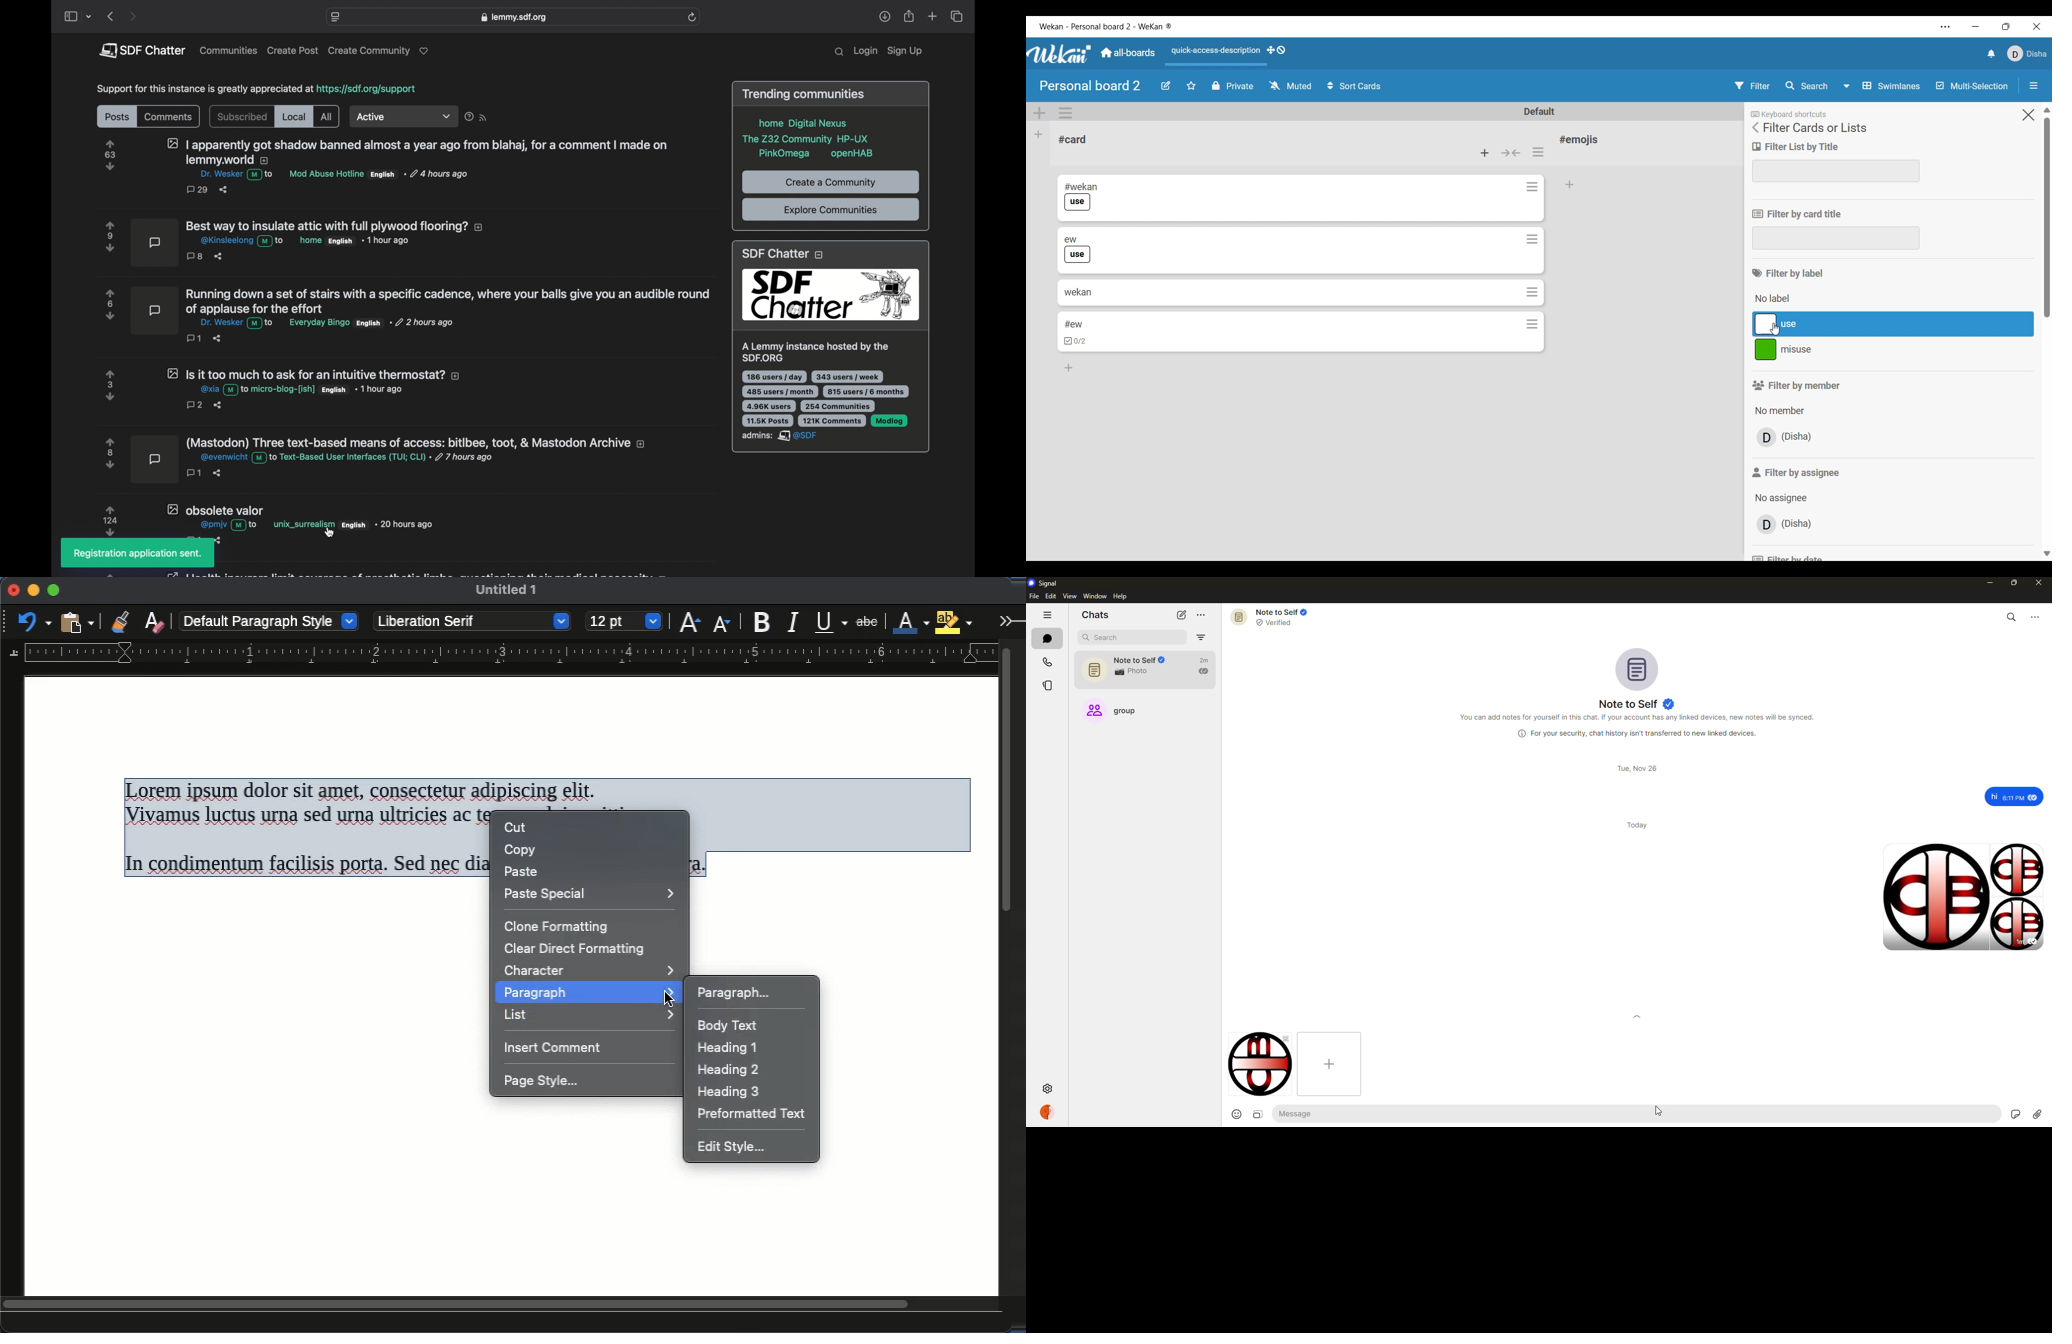 This screenshot has width=2072, height=1344. Describe the element at coordinates (1332, 1114) in the screenshot. I see `message` at that location.